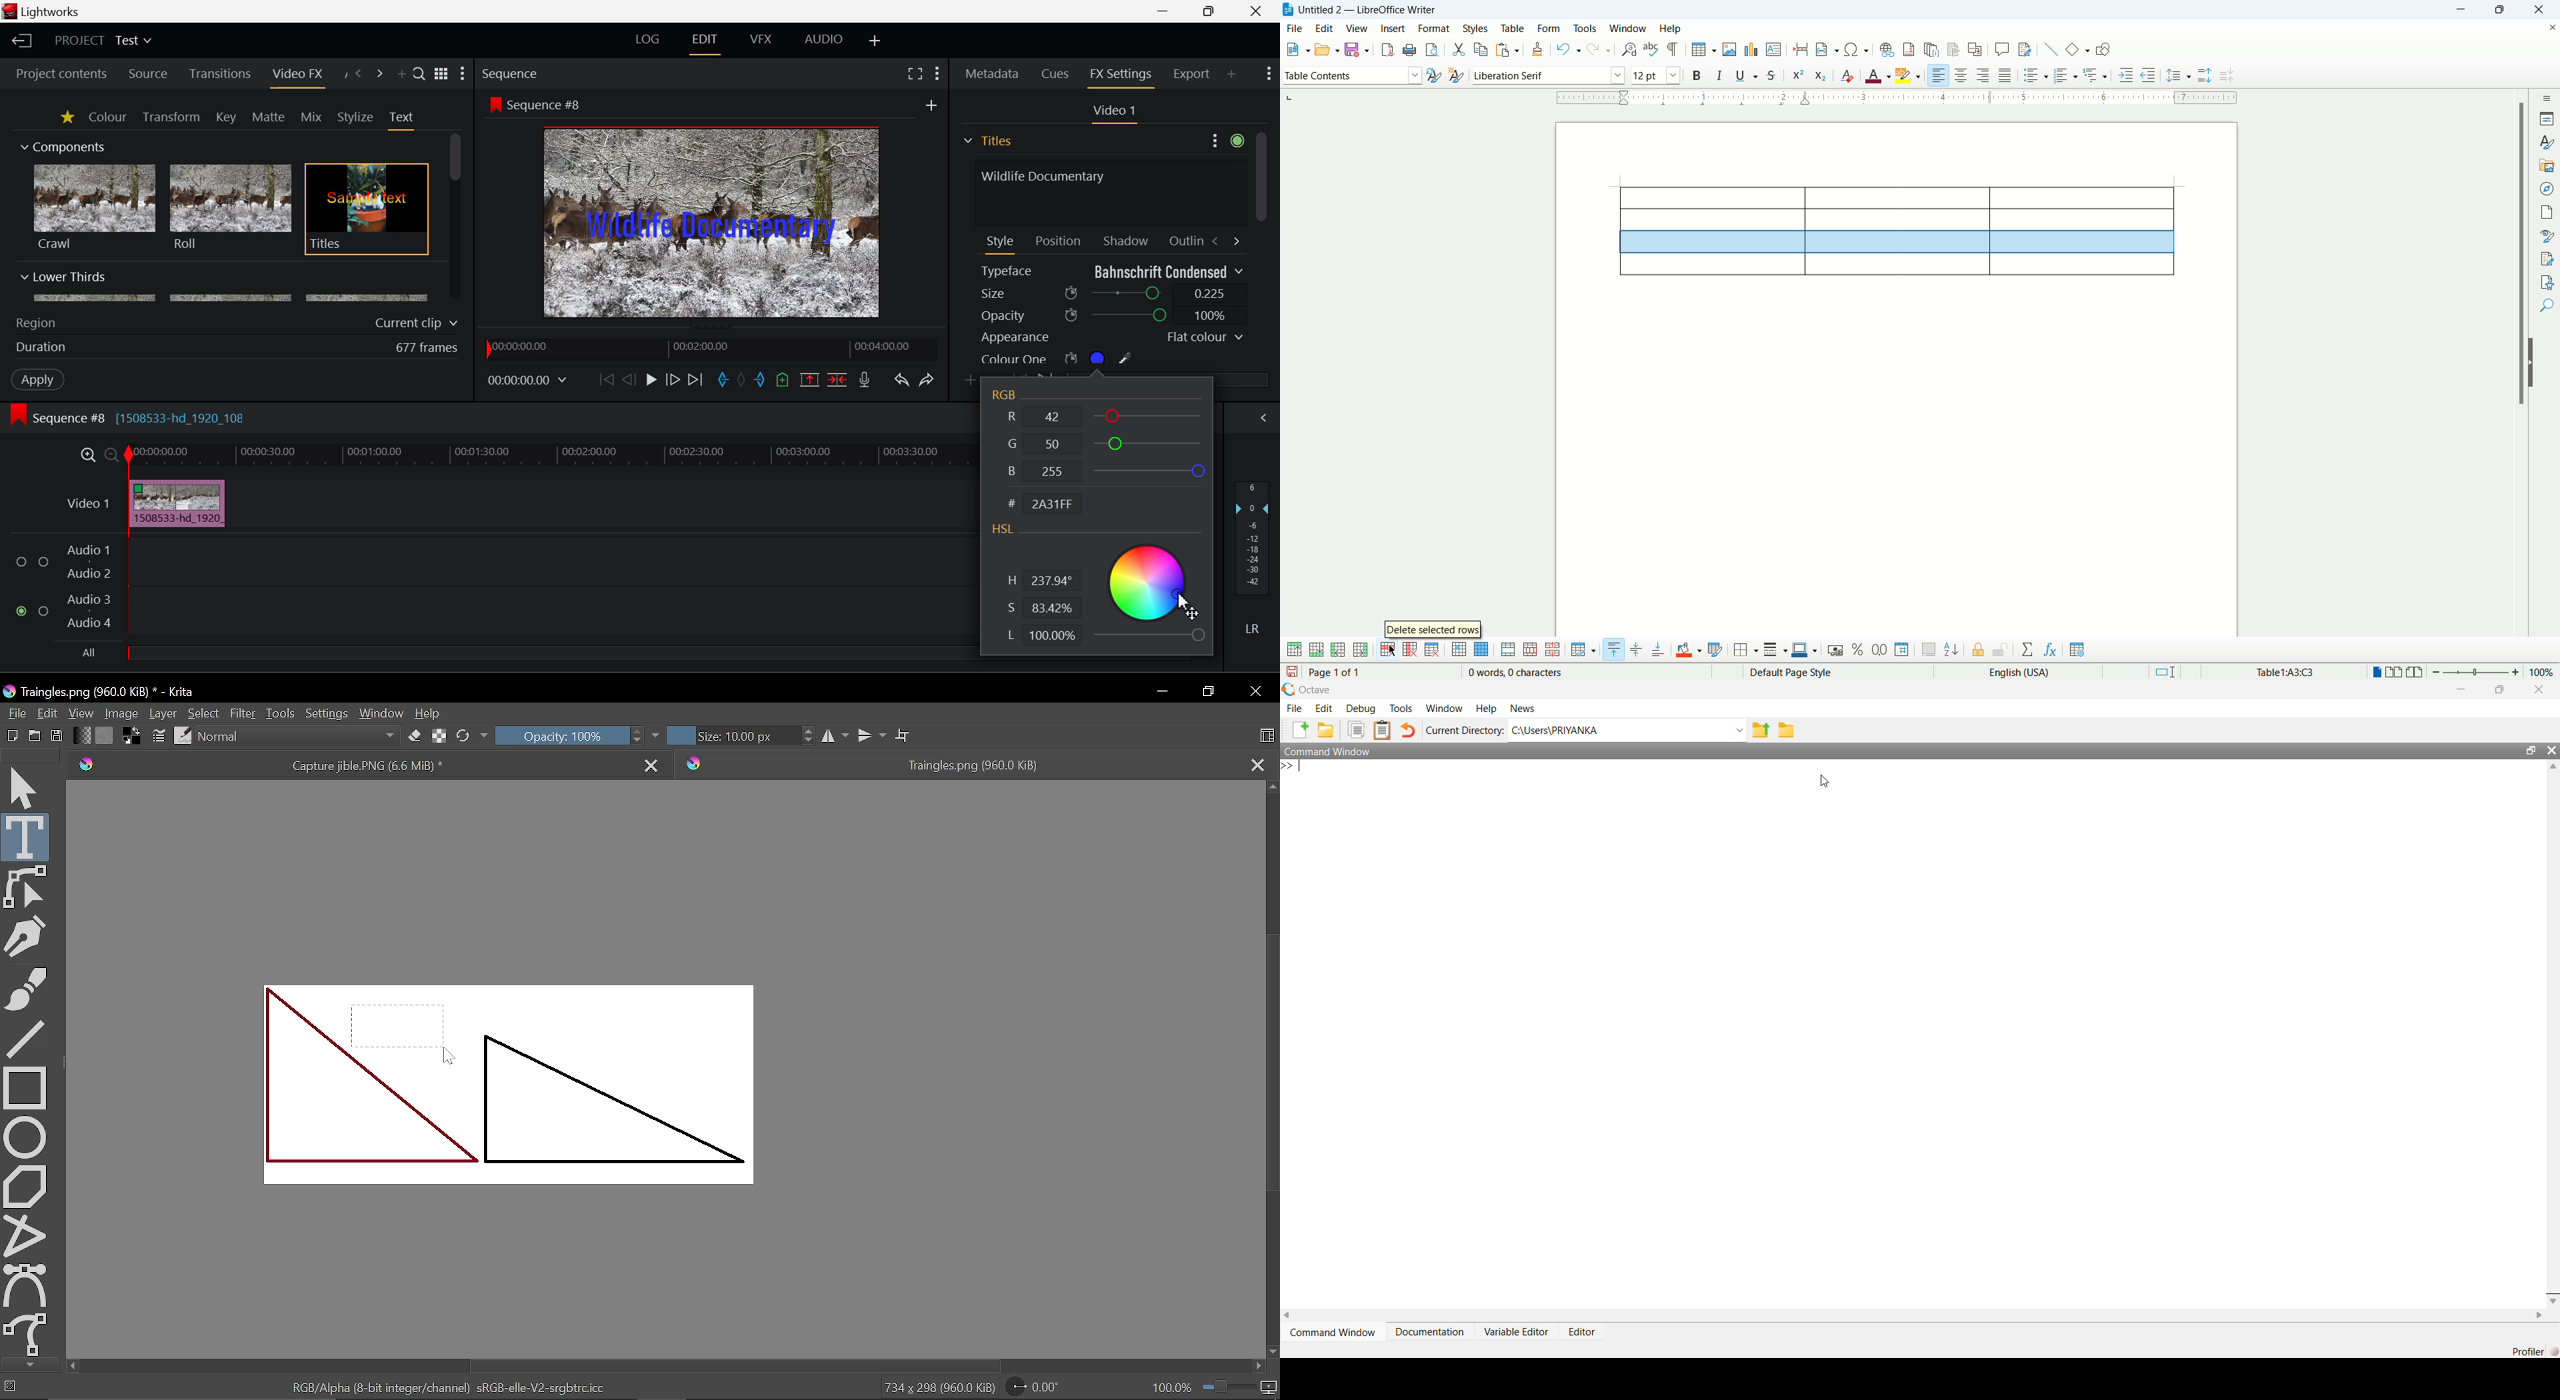 The image size is (2576, 1400). Describe the element at coordinates (2301, 671) in the screenshot. I see `table cell address` at that location.